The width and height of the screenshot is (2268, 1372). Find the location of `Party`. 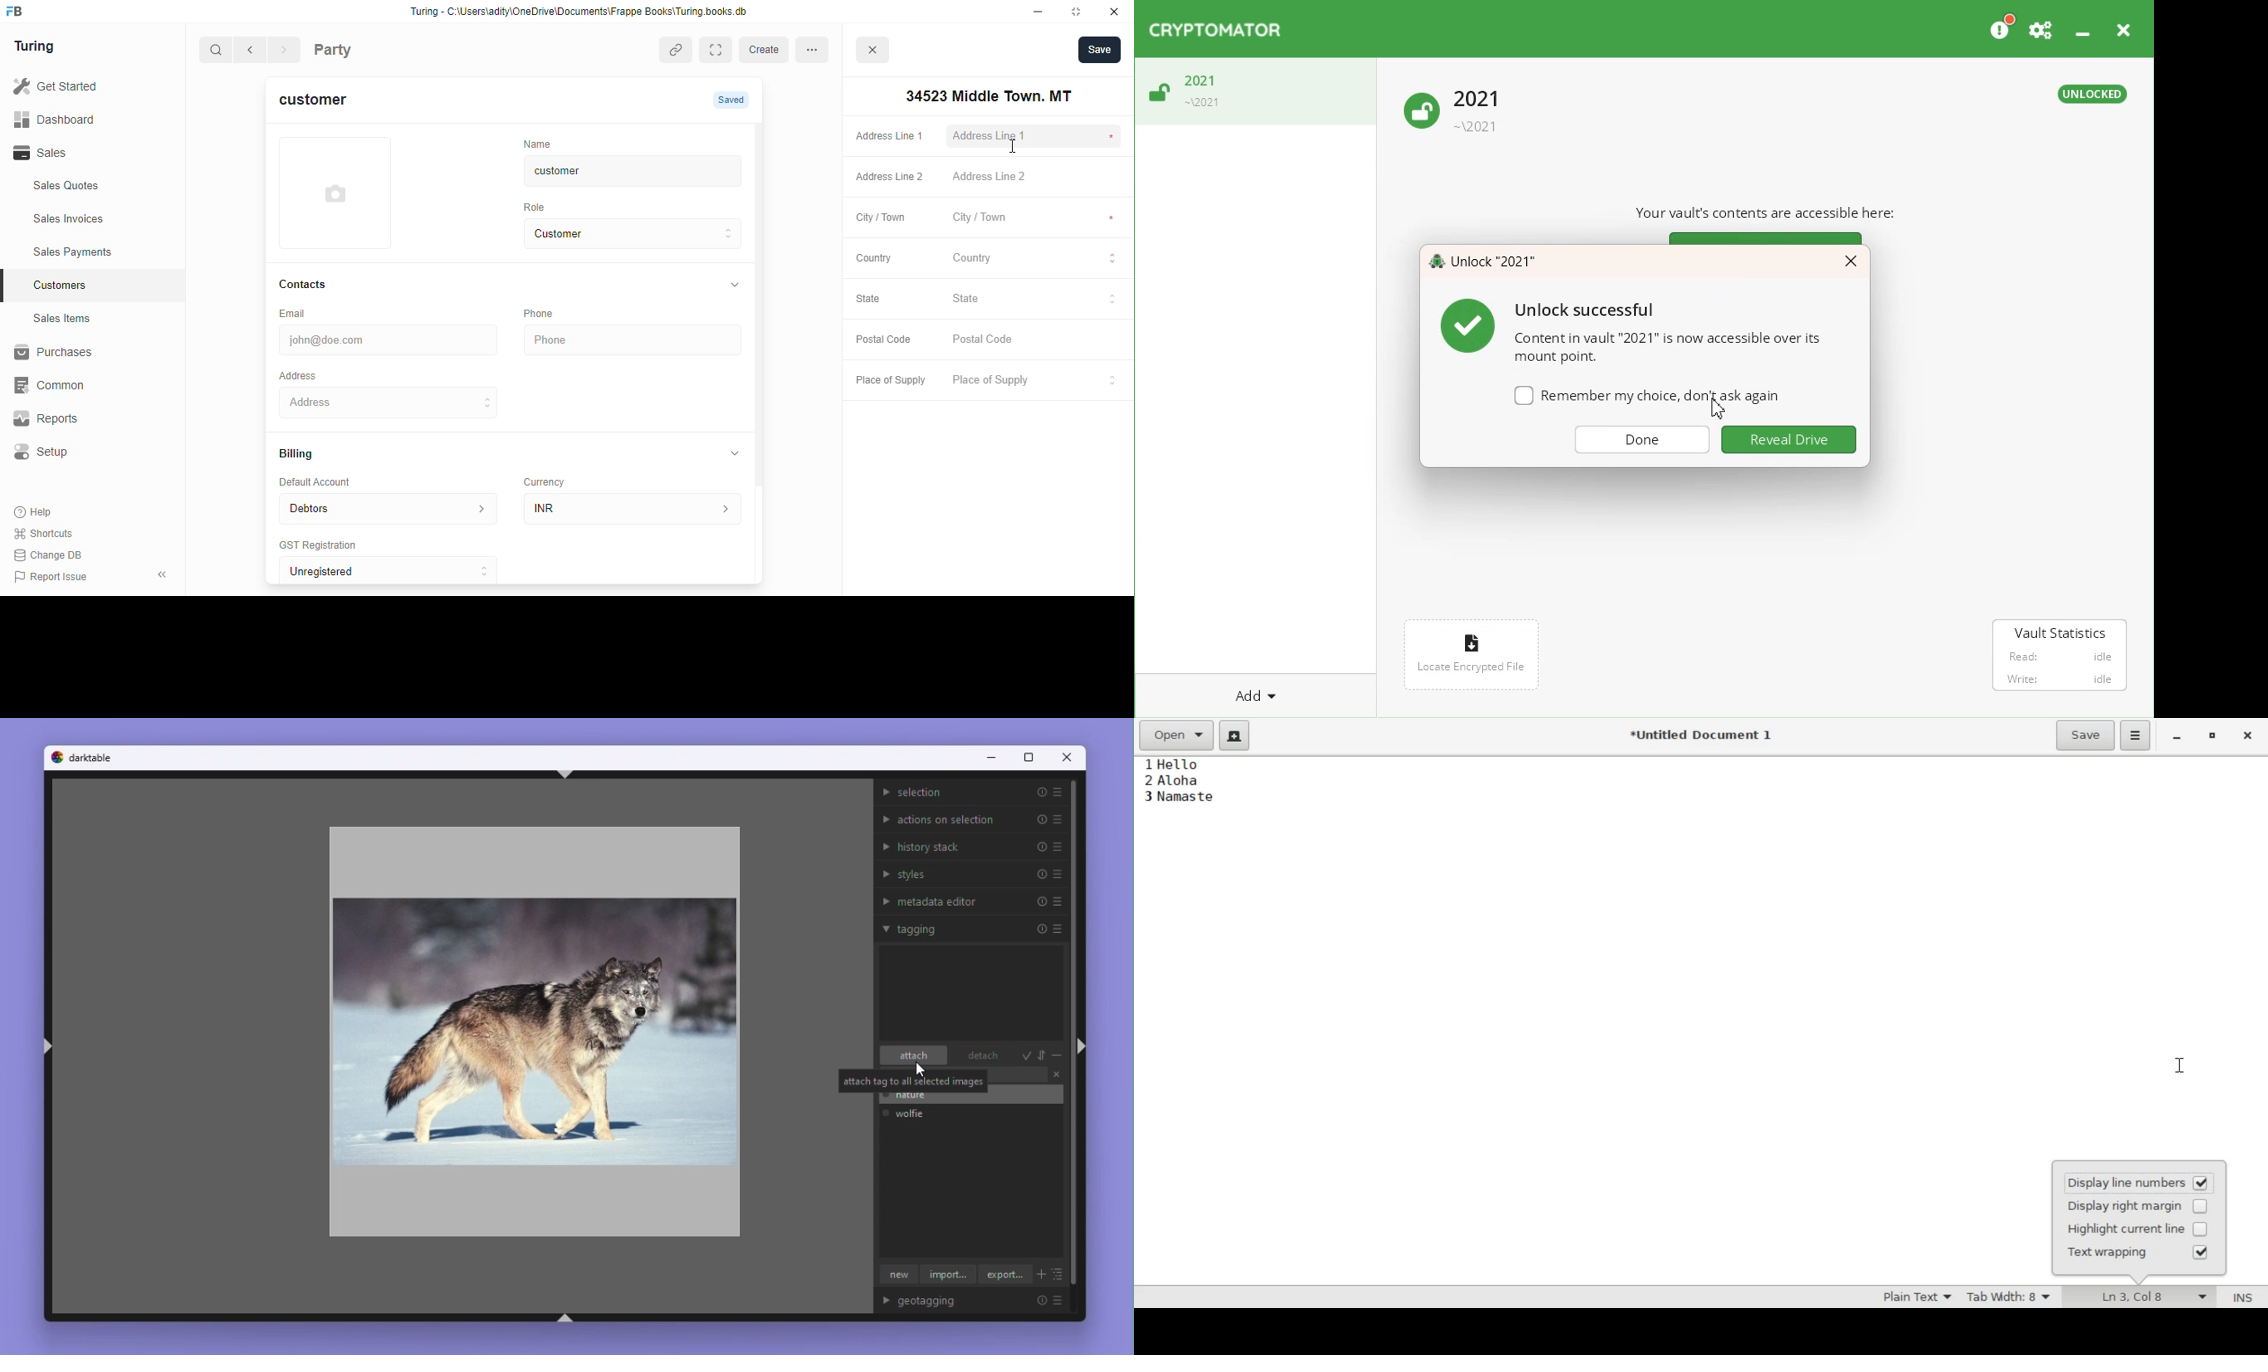

Party is located at coordinates (367, 48).